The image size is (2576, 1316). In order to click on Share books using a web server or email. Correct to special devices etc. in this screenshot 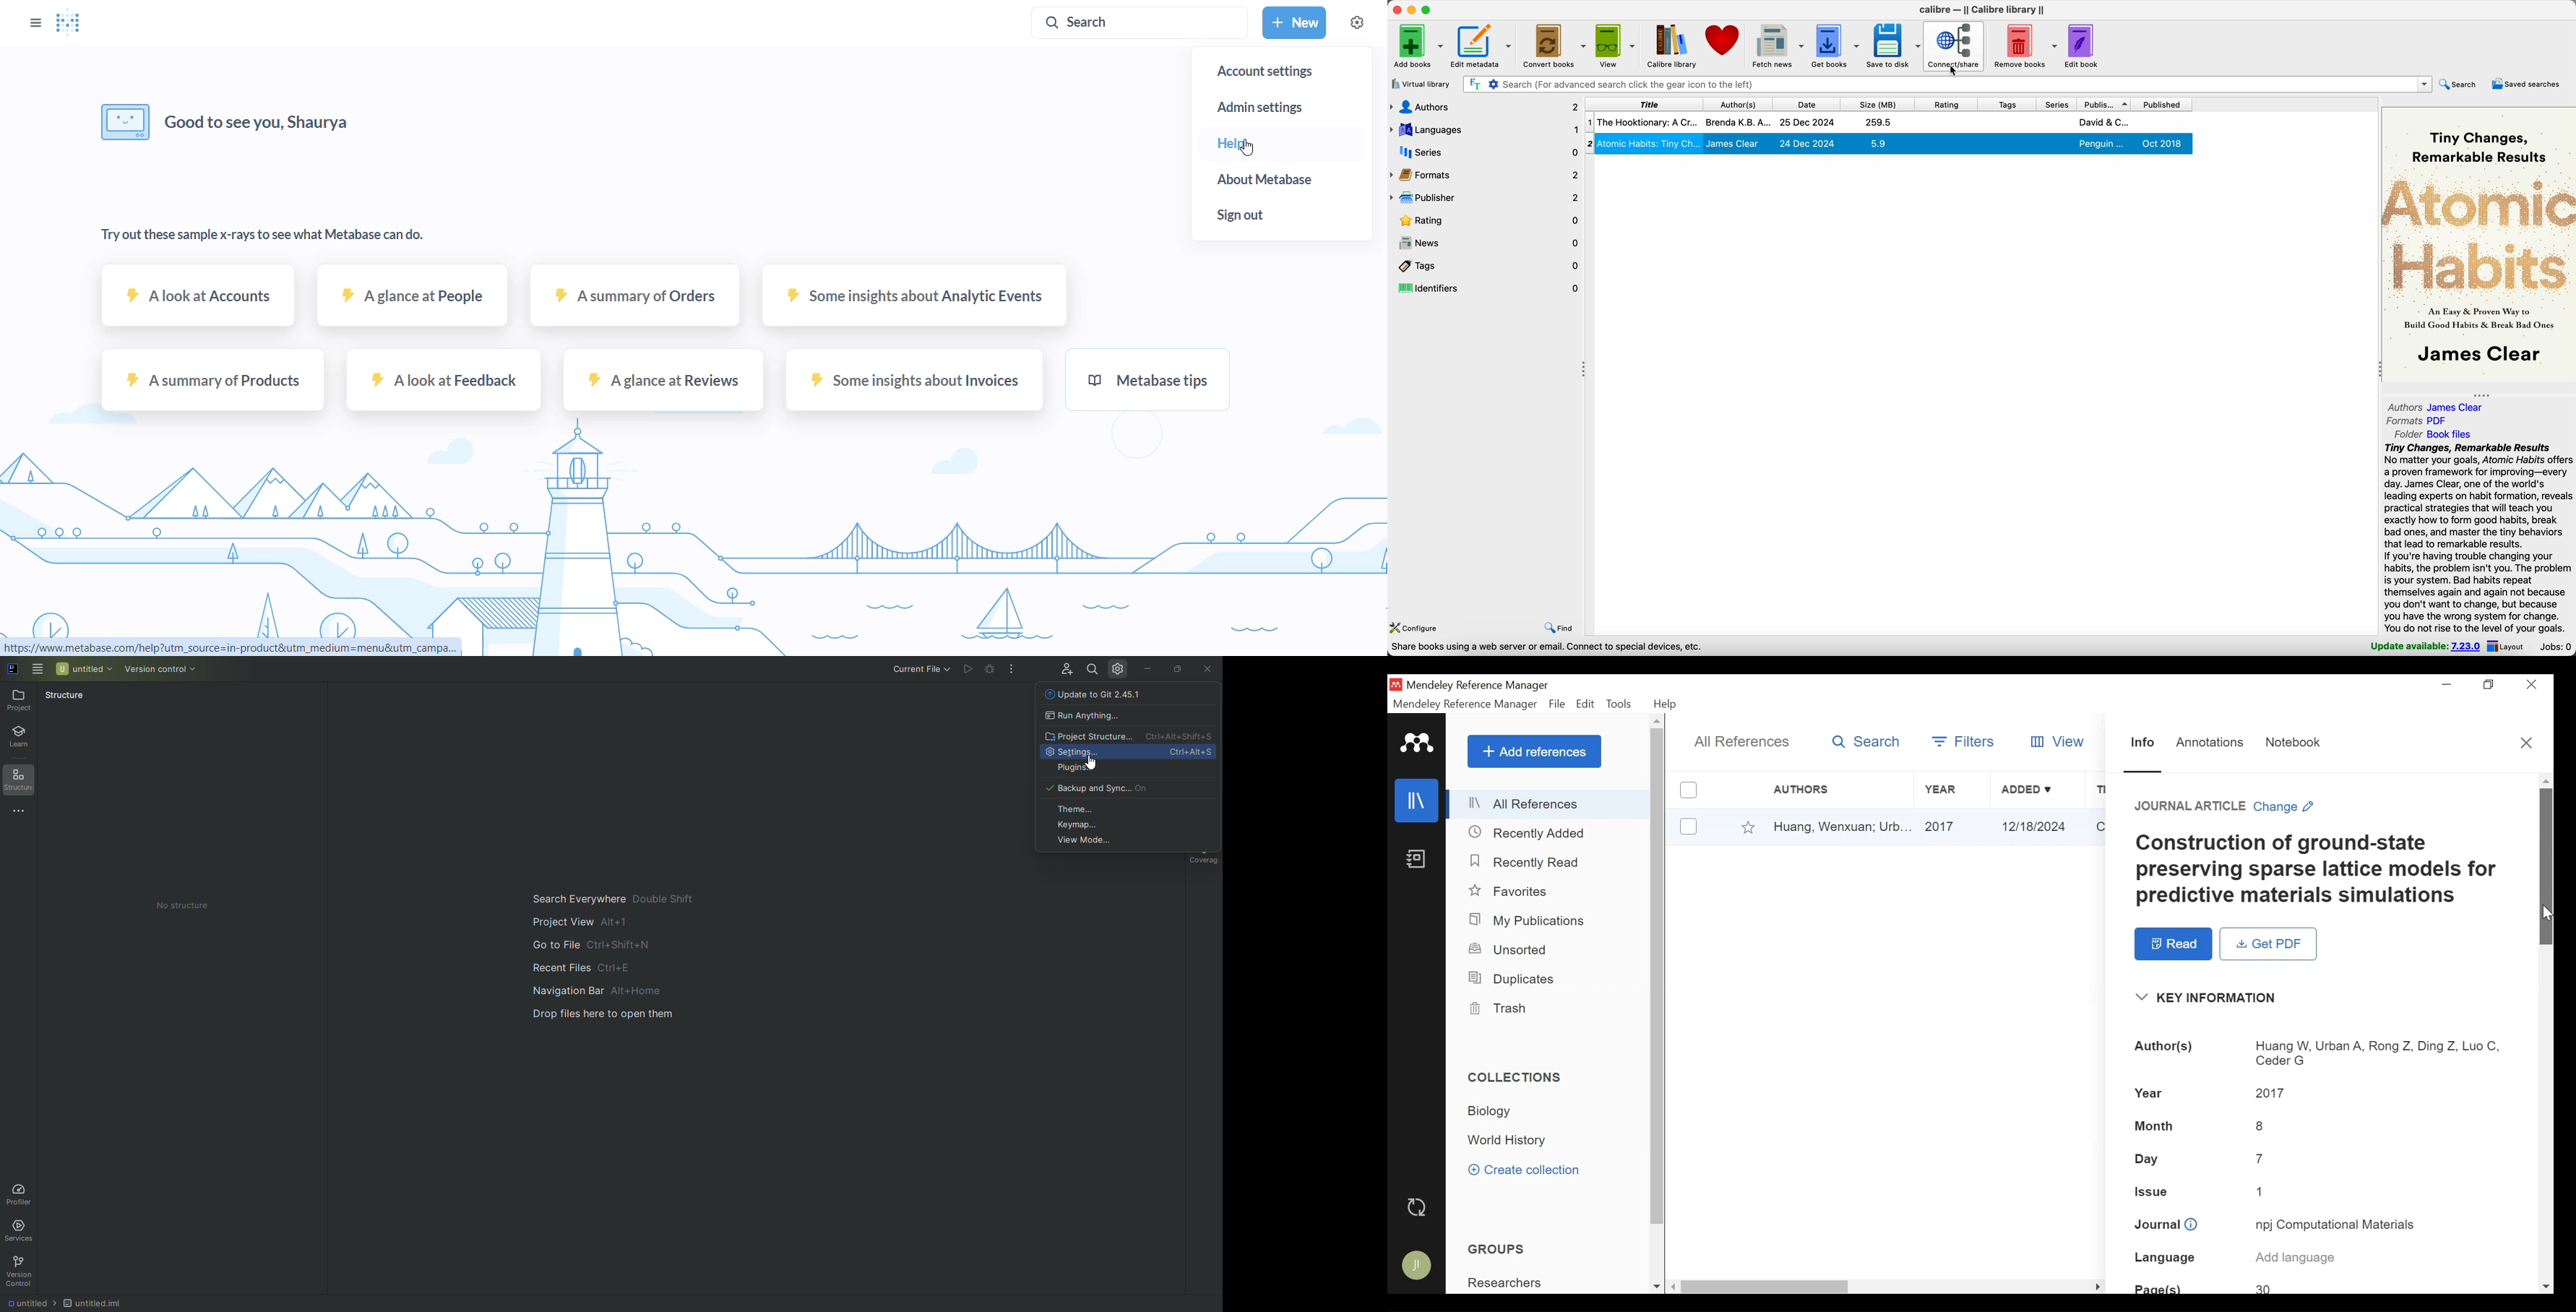, I will do `click(1547, 648)`.